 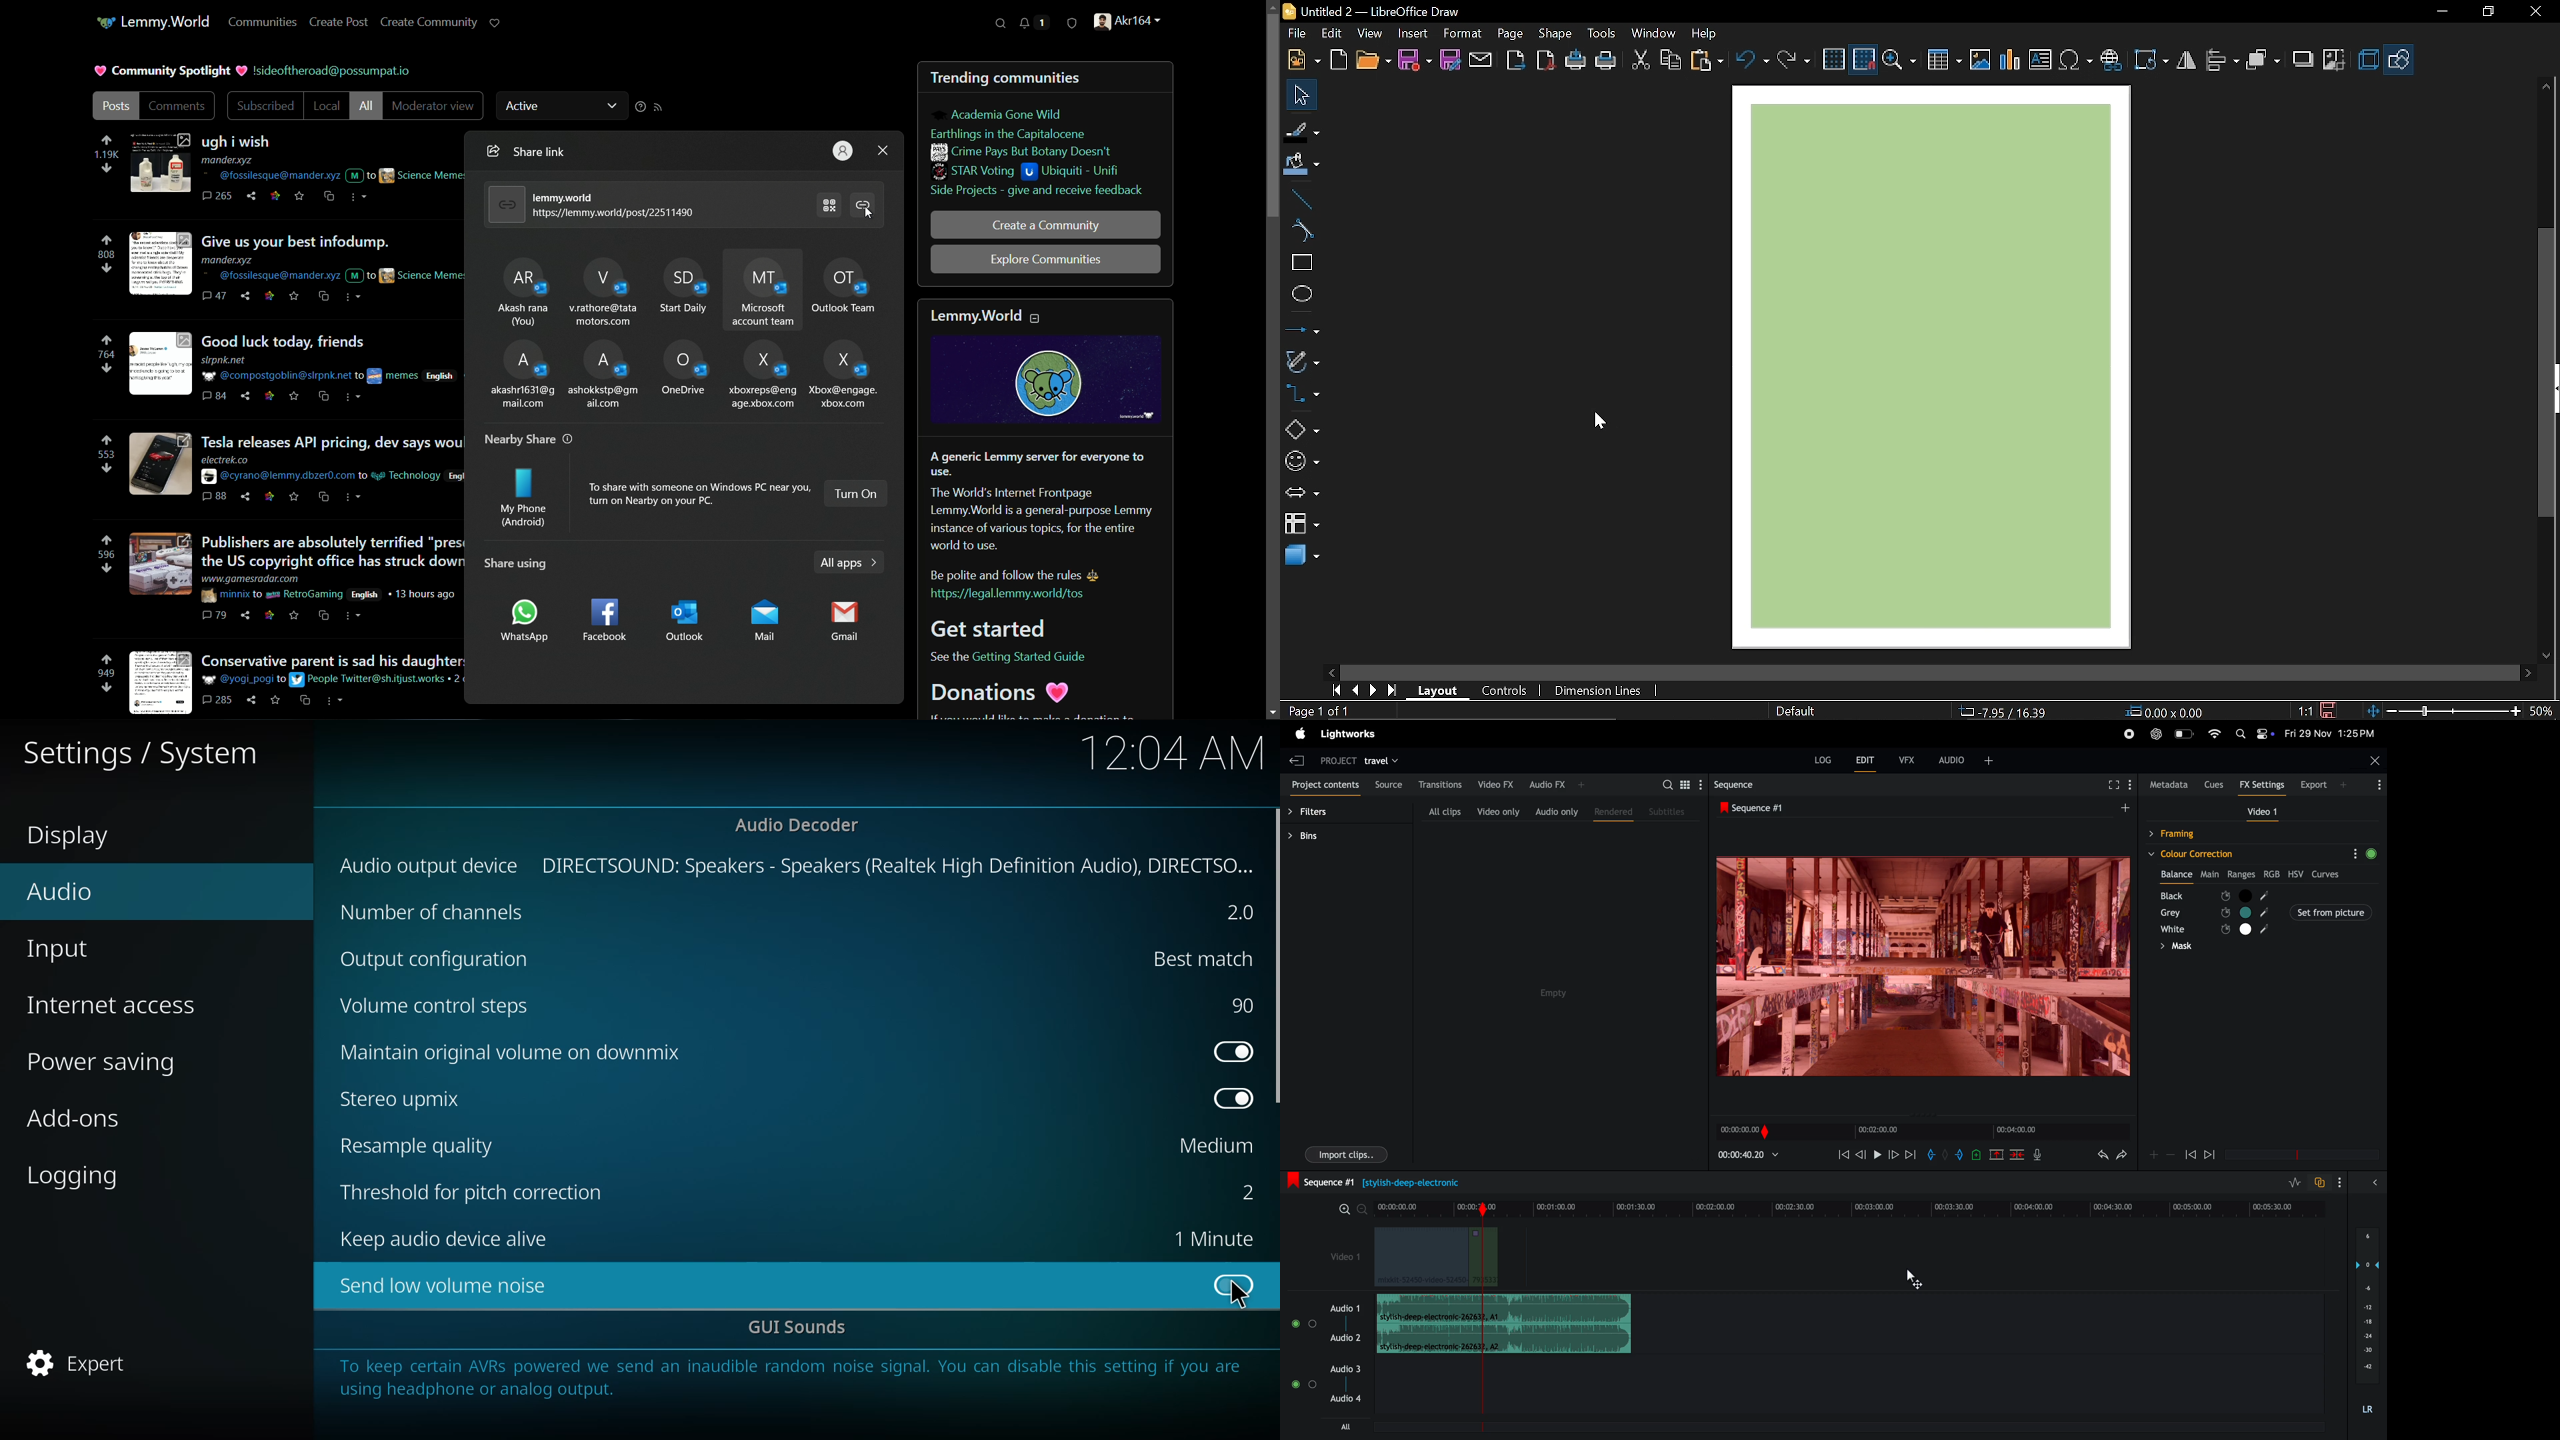 What do you see at coordinates (1899, 60) in the screenshot?
I see `Zoom` at bounding box center [1899, 60].